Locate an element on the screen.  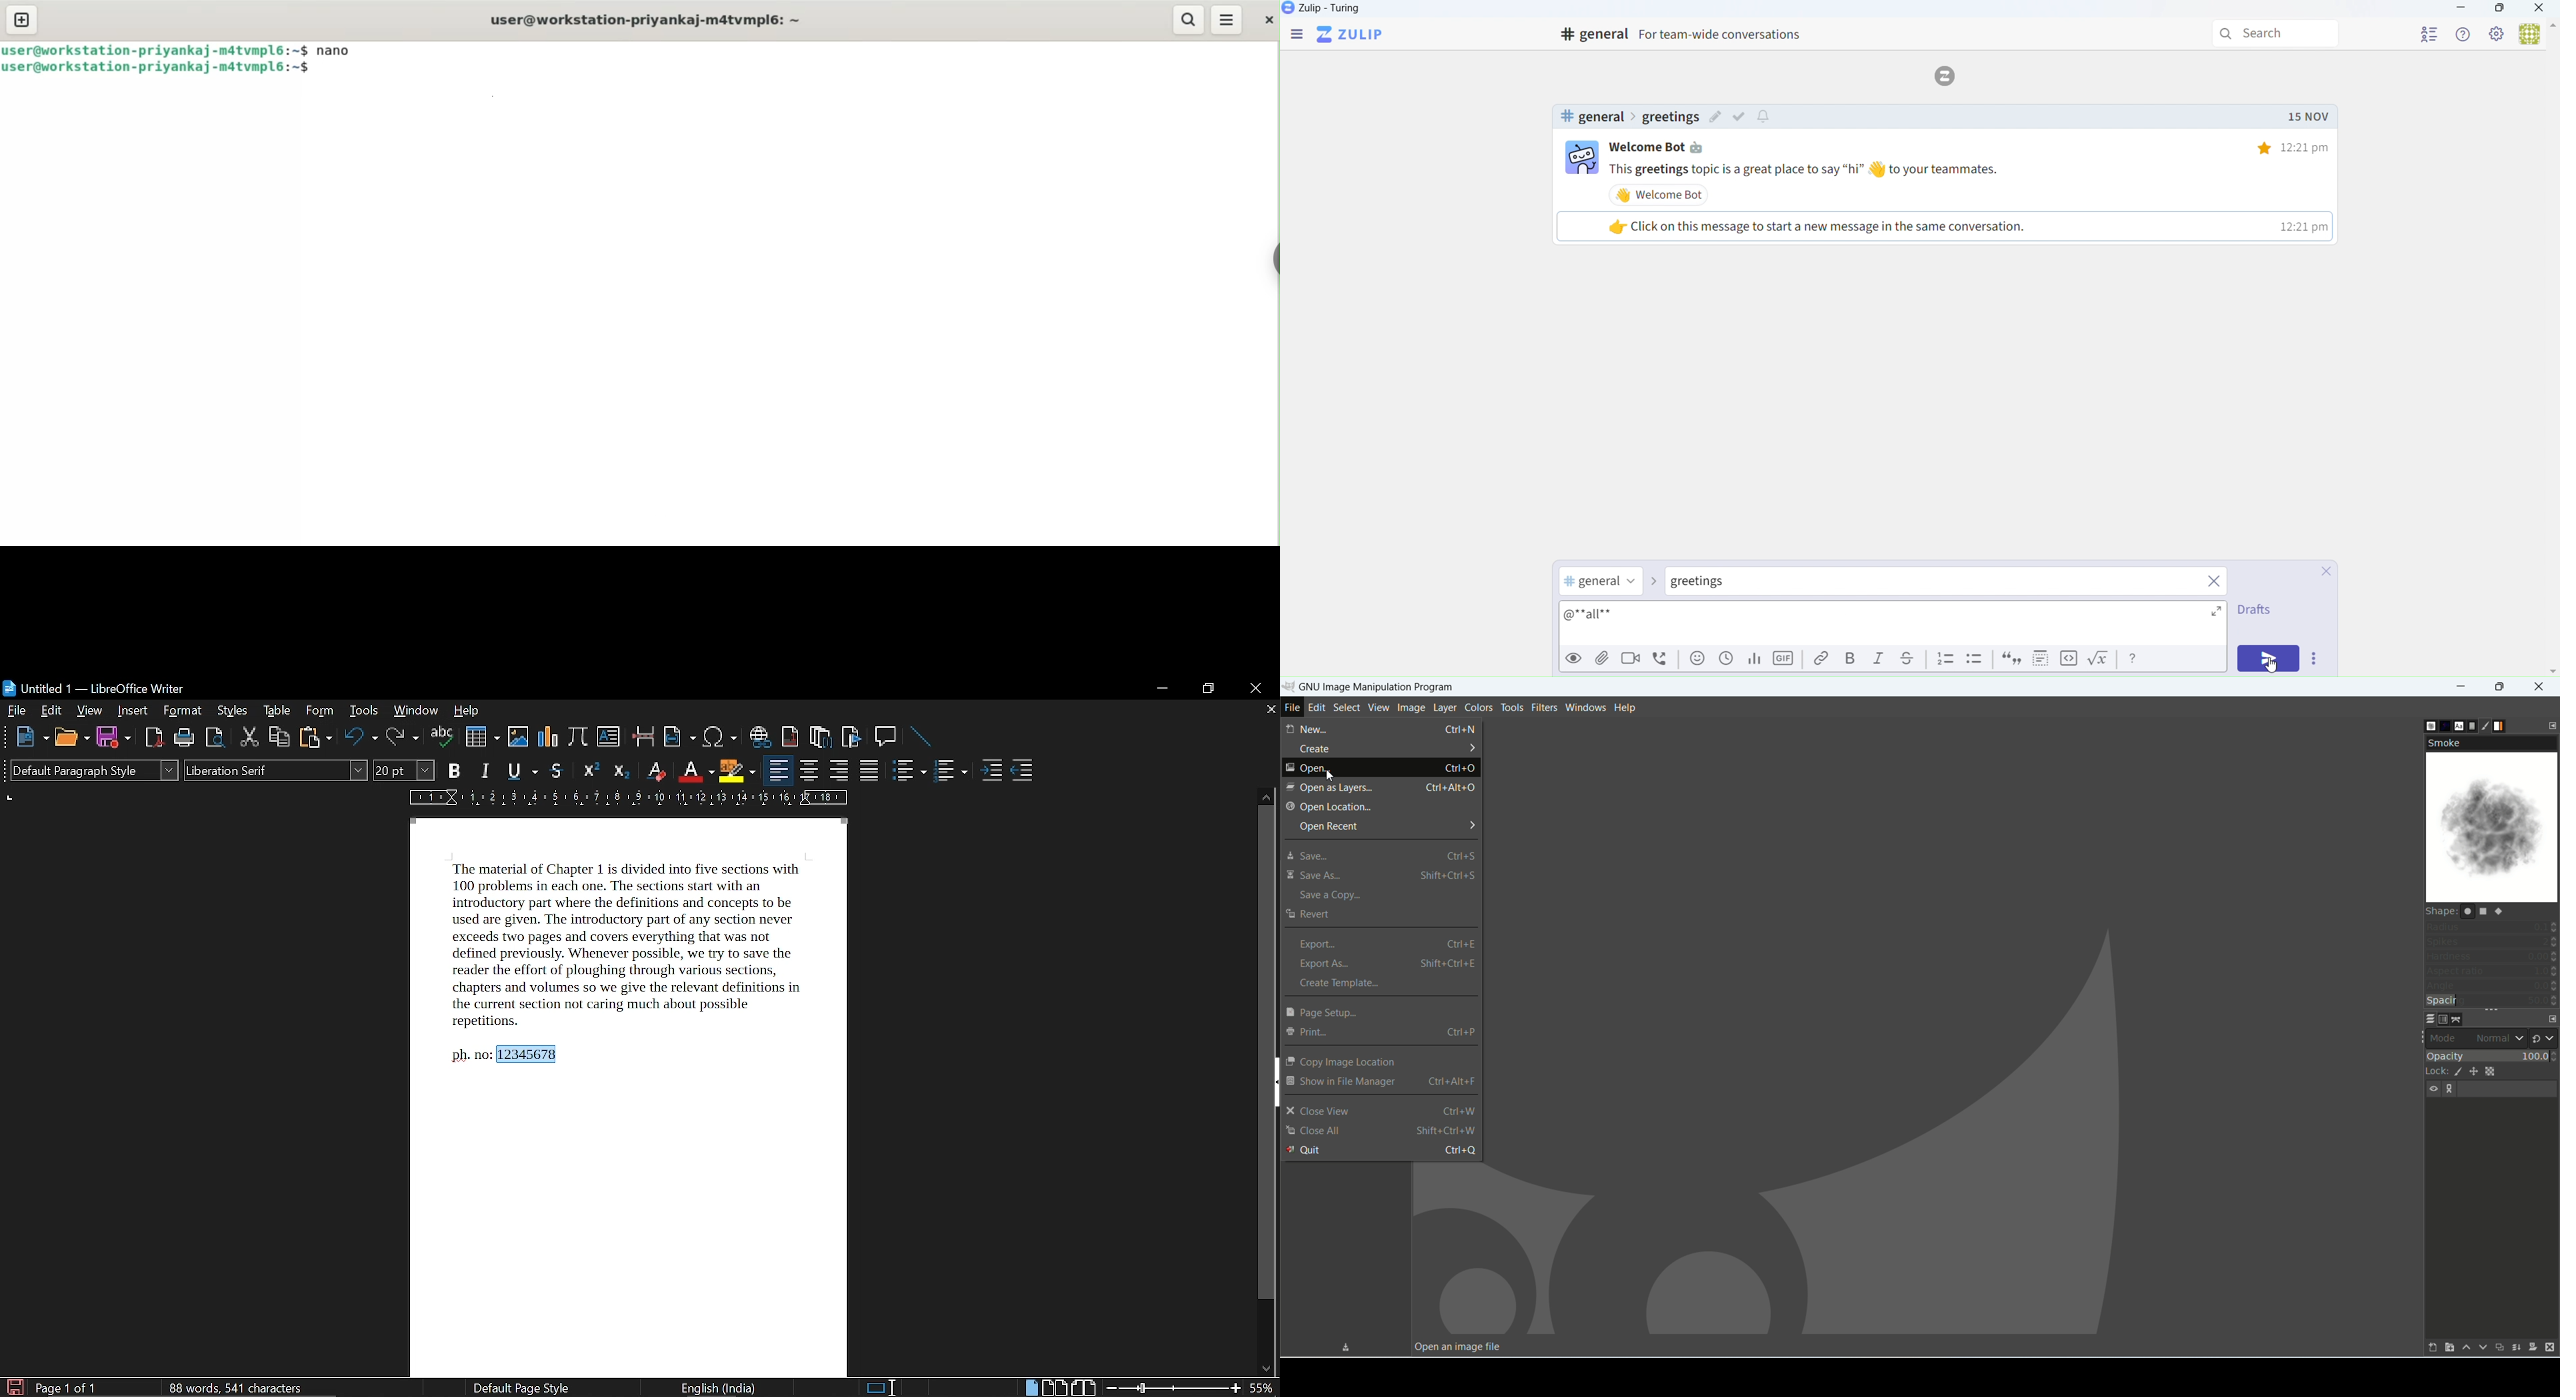
highlight is located at coordinates (737, 771).